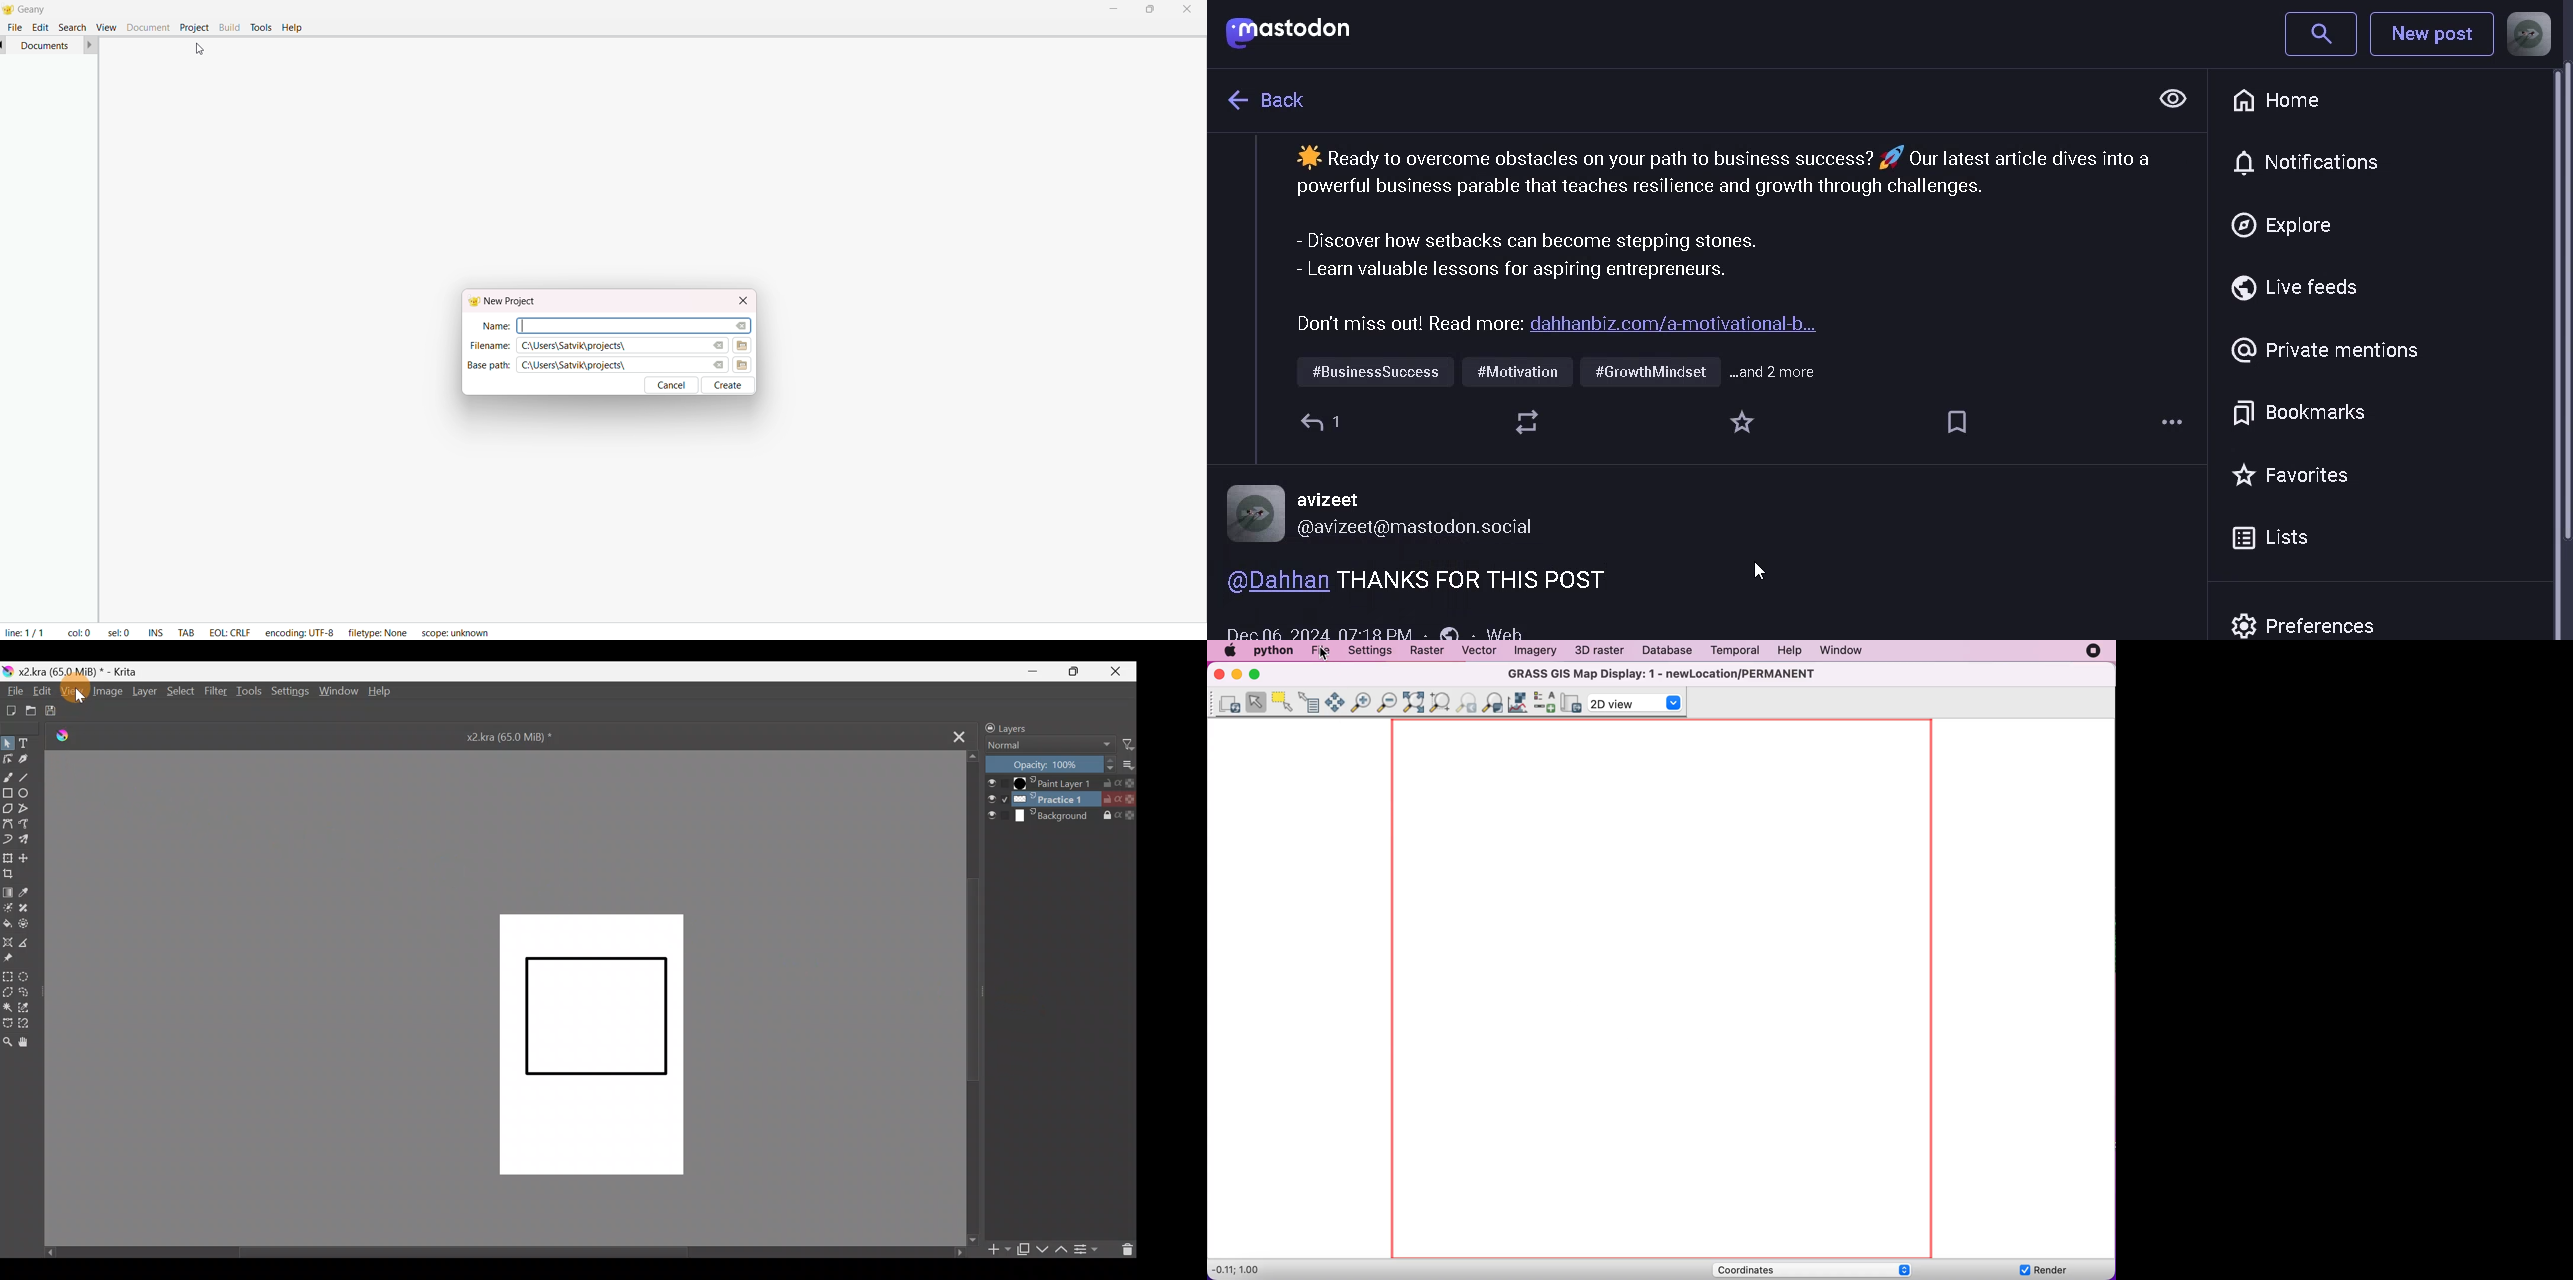 Image resolution: width=2576 pixels, height=1288 pixels. Describe the element at coordinates (1720, 240) in the screenshot. I see `post` at that location.